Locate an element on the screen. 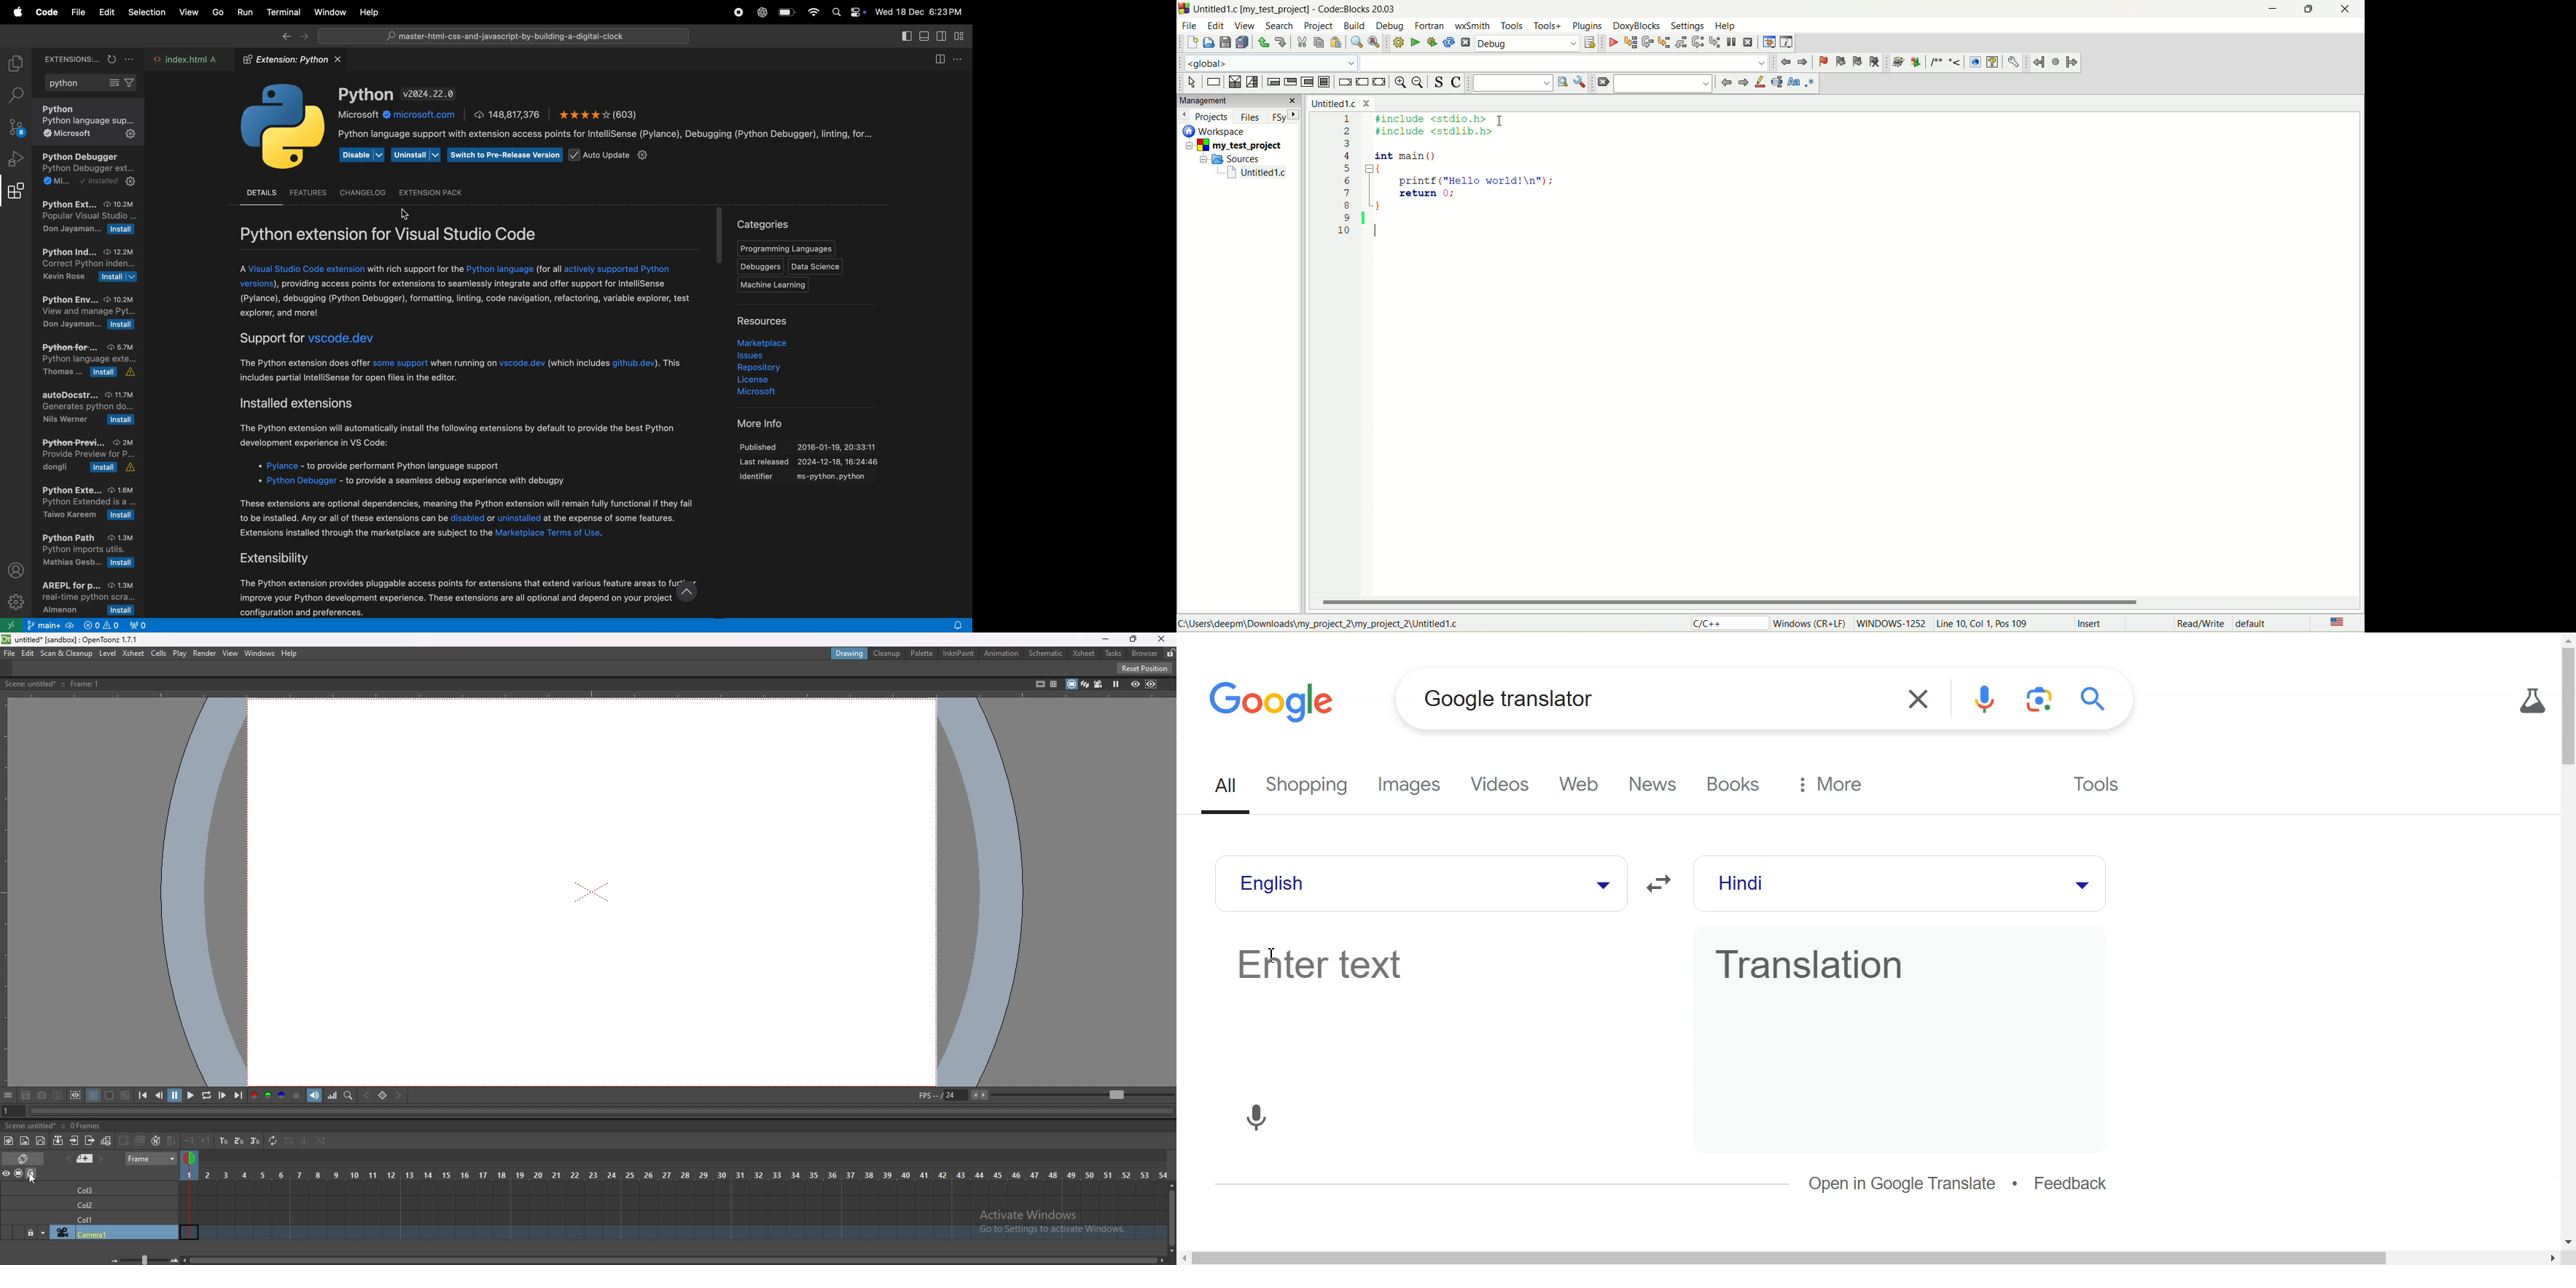 The height and width of the screenshot is (1288, 2576). camera view is located at coordinates (1099, 685).